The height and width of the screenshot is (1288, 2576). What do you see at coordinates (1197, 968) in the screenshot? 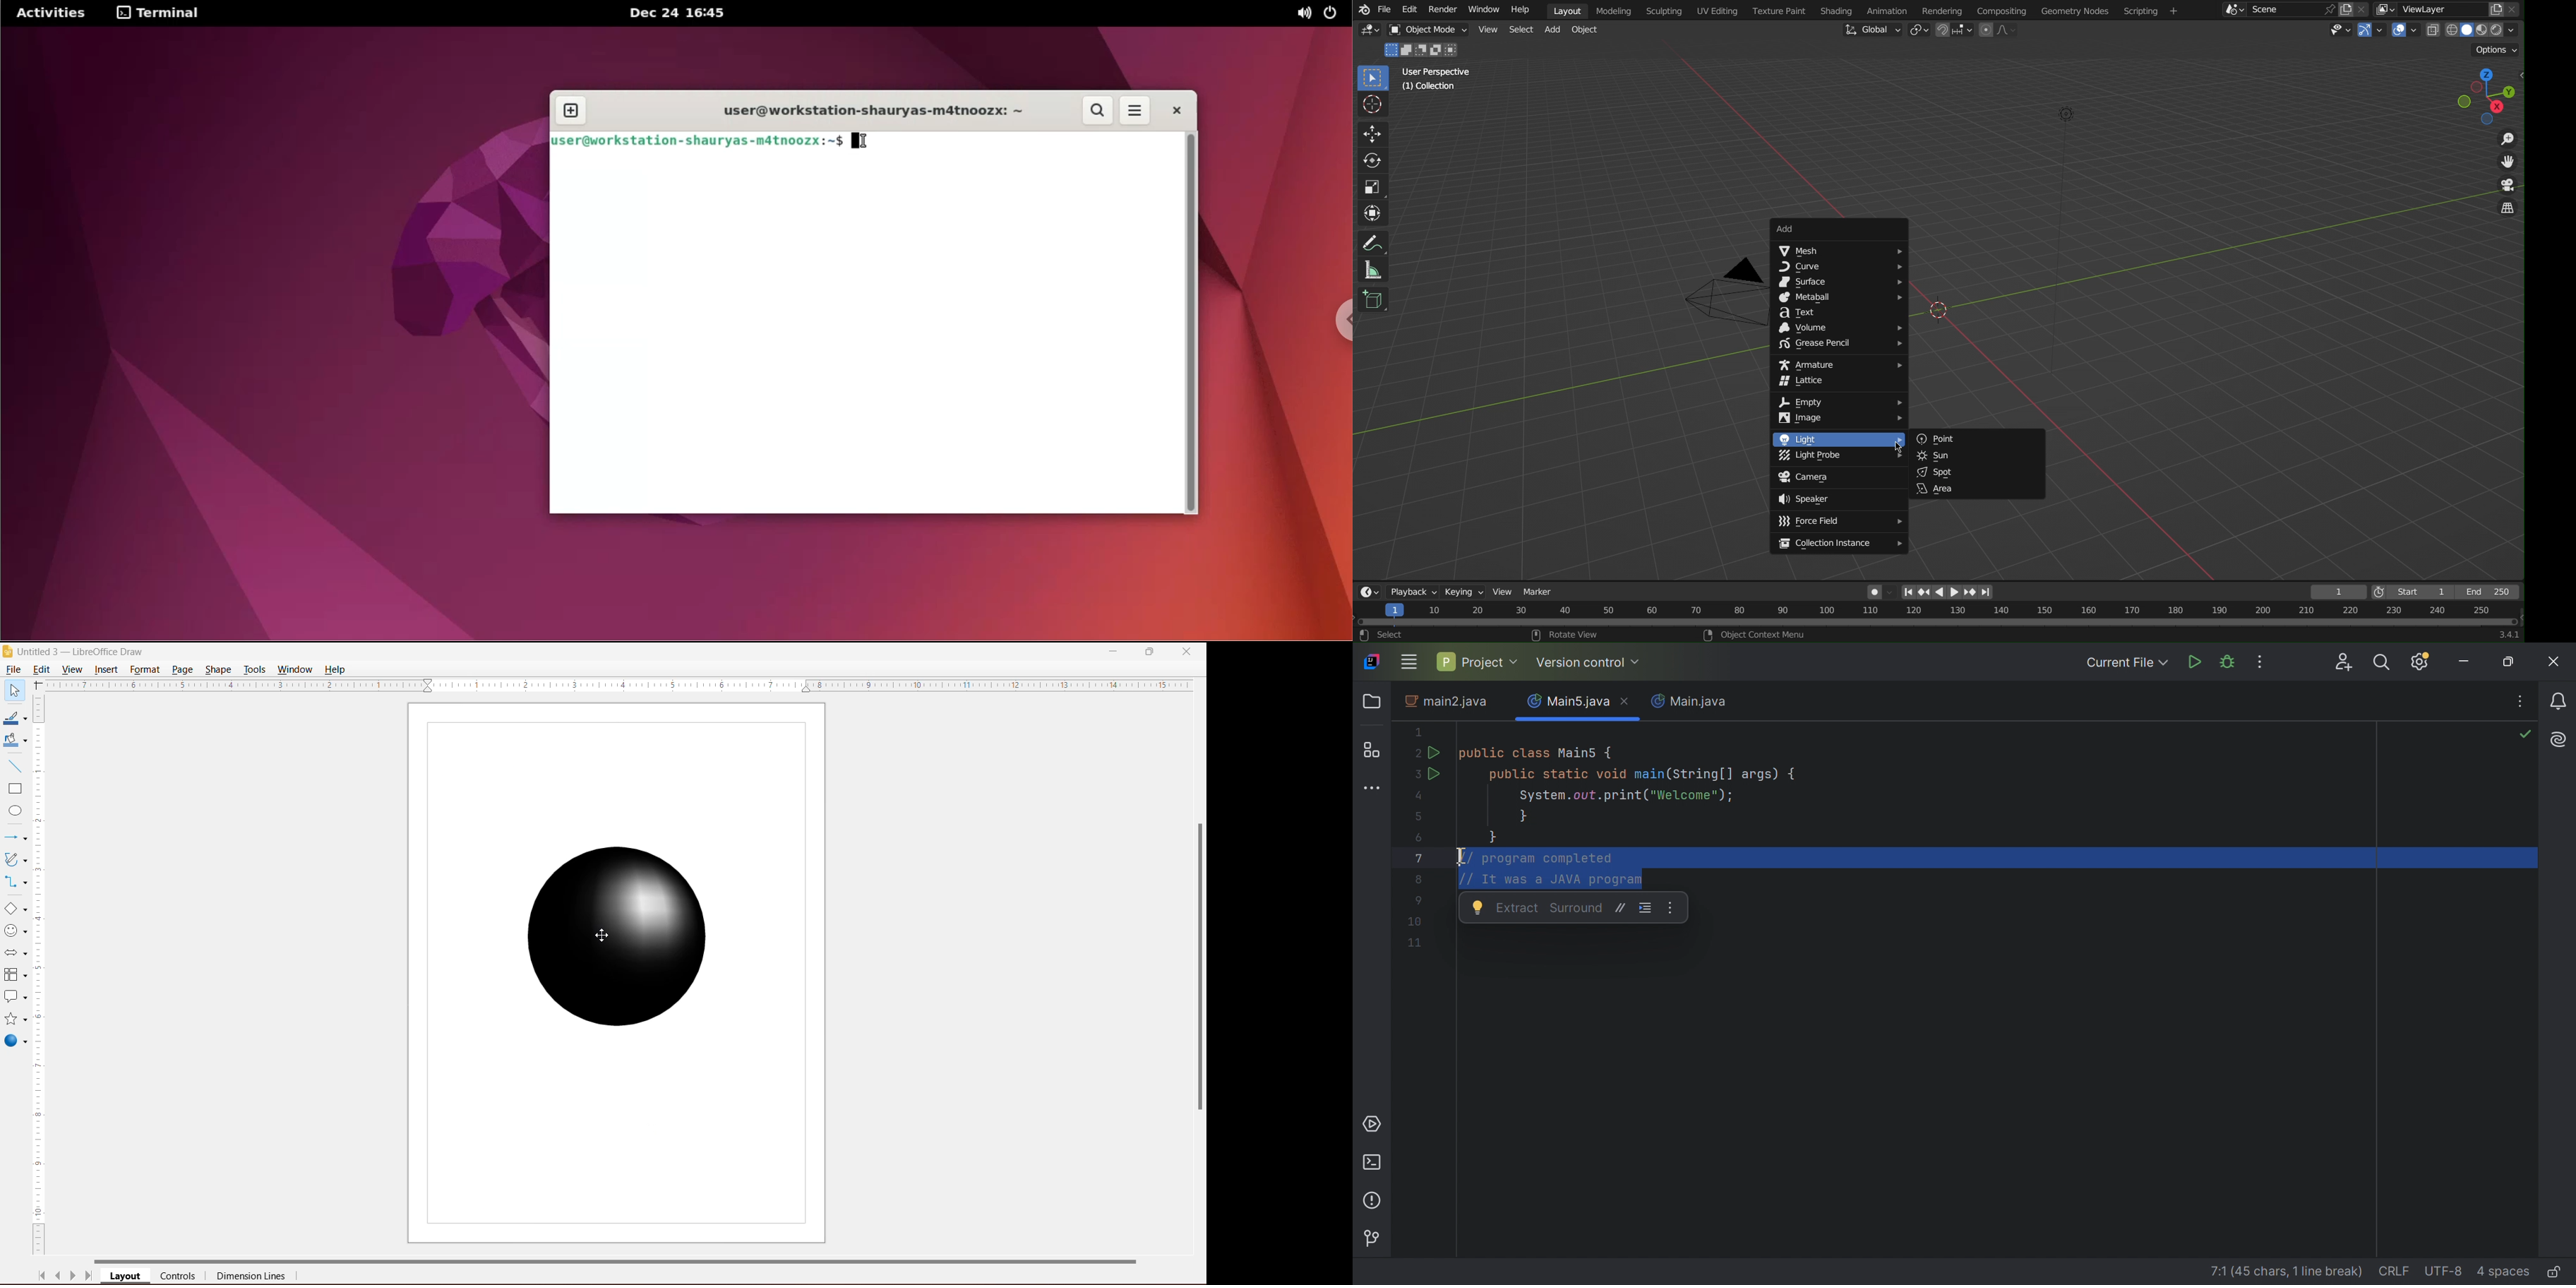
I see `Vertical Scroll Bar` at bounding box center [1197, 968].